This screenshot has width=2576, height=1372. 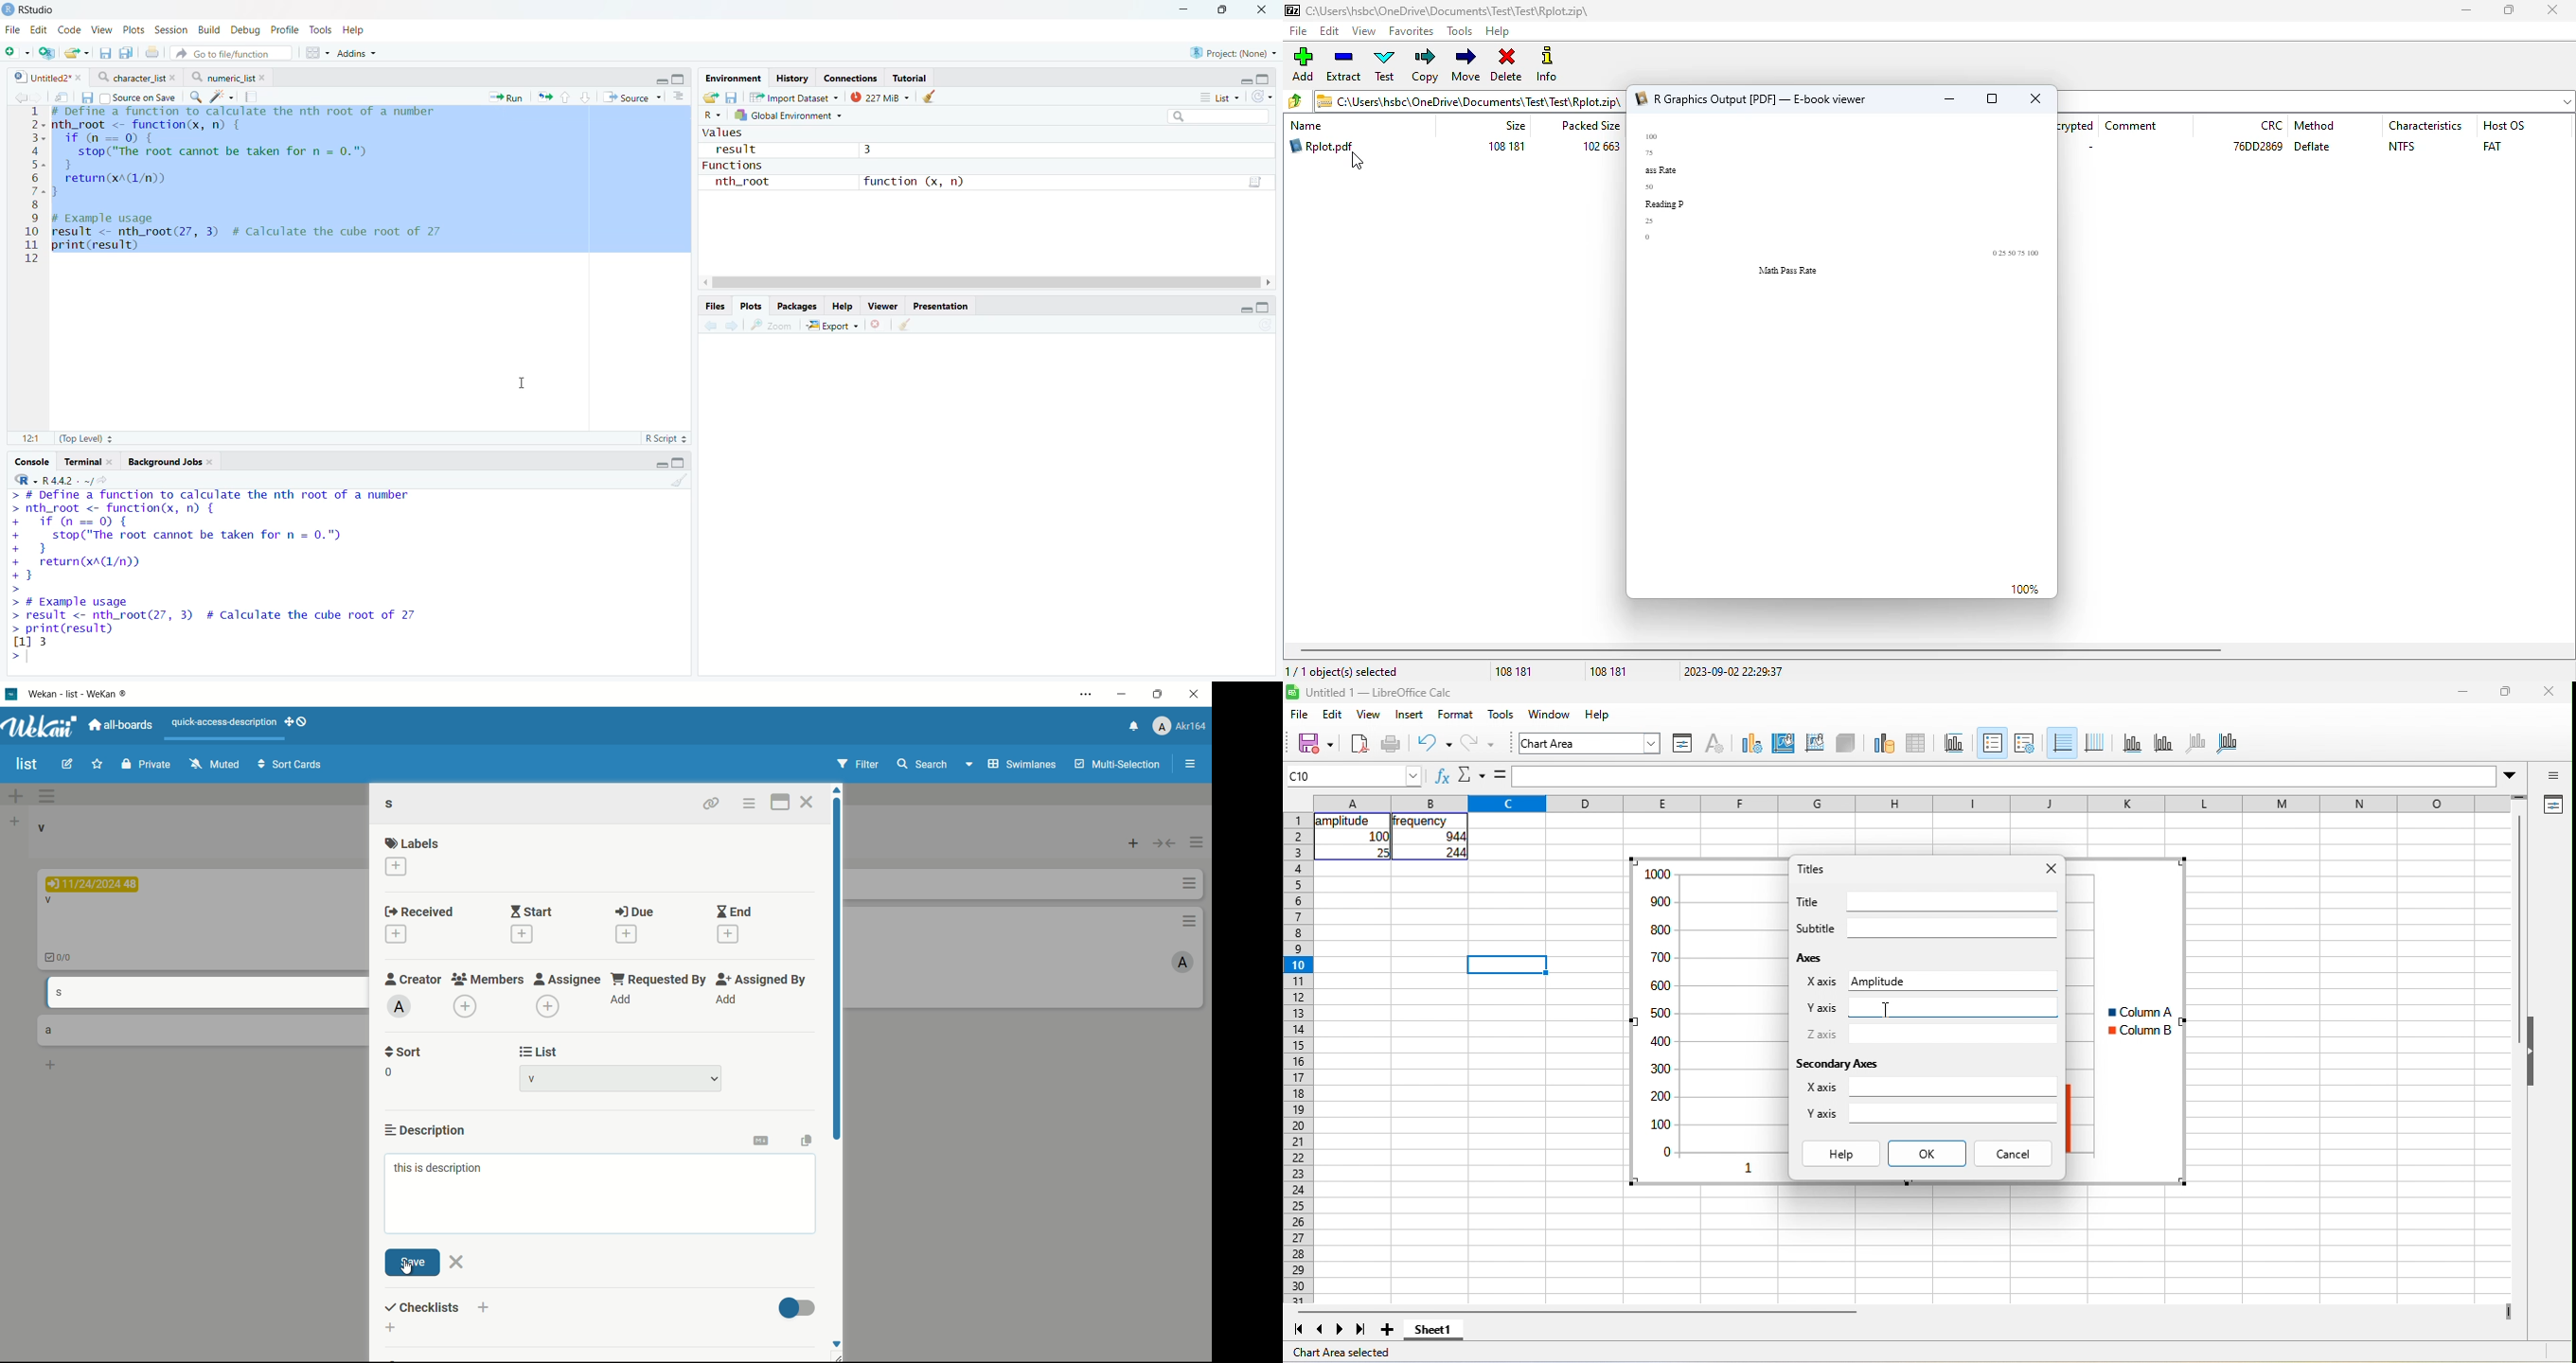 What do you see at coordinates (1953, 928) in the screenshot?
I see `Input for subtitle` at bounding box center [1953, 928].